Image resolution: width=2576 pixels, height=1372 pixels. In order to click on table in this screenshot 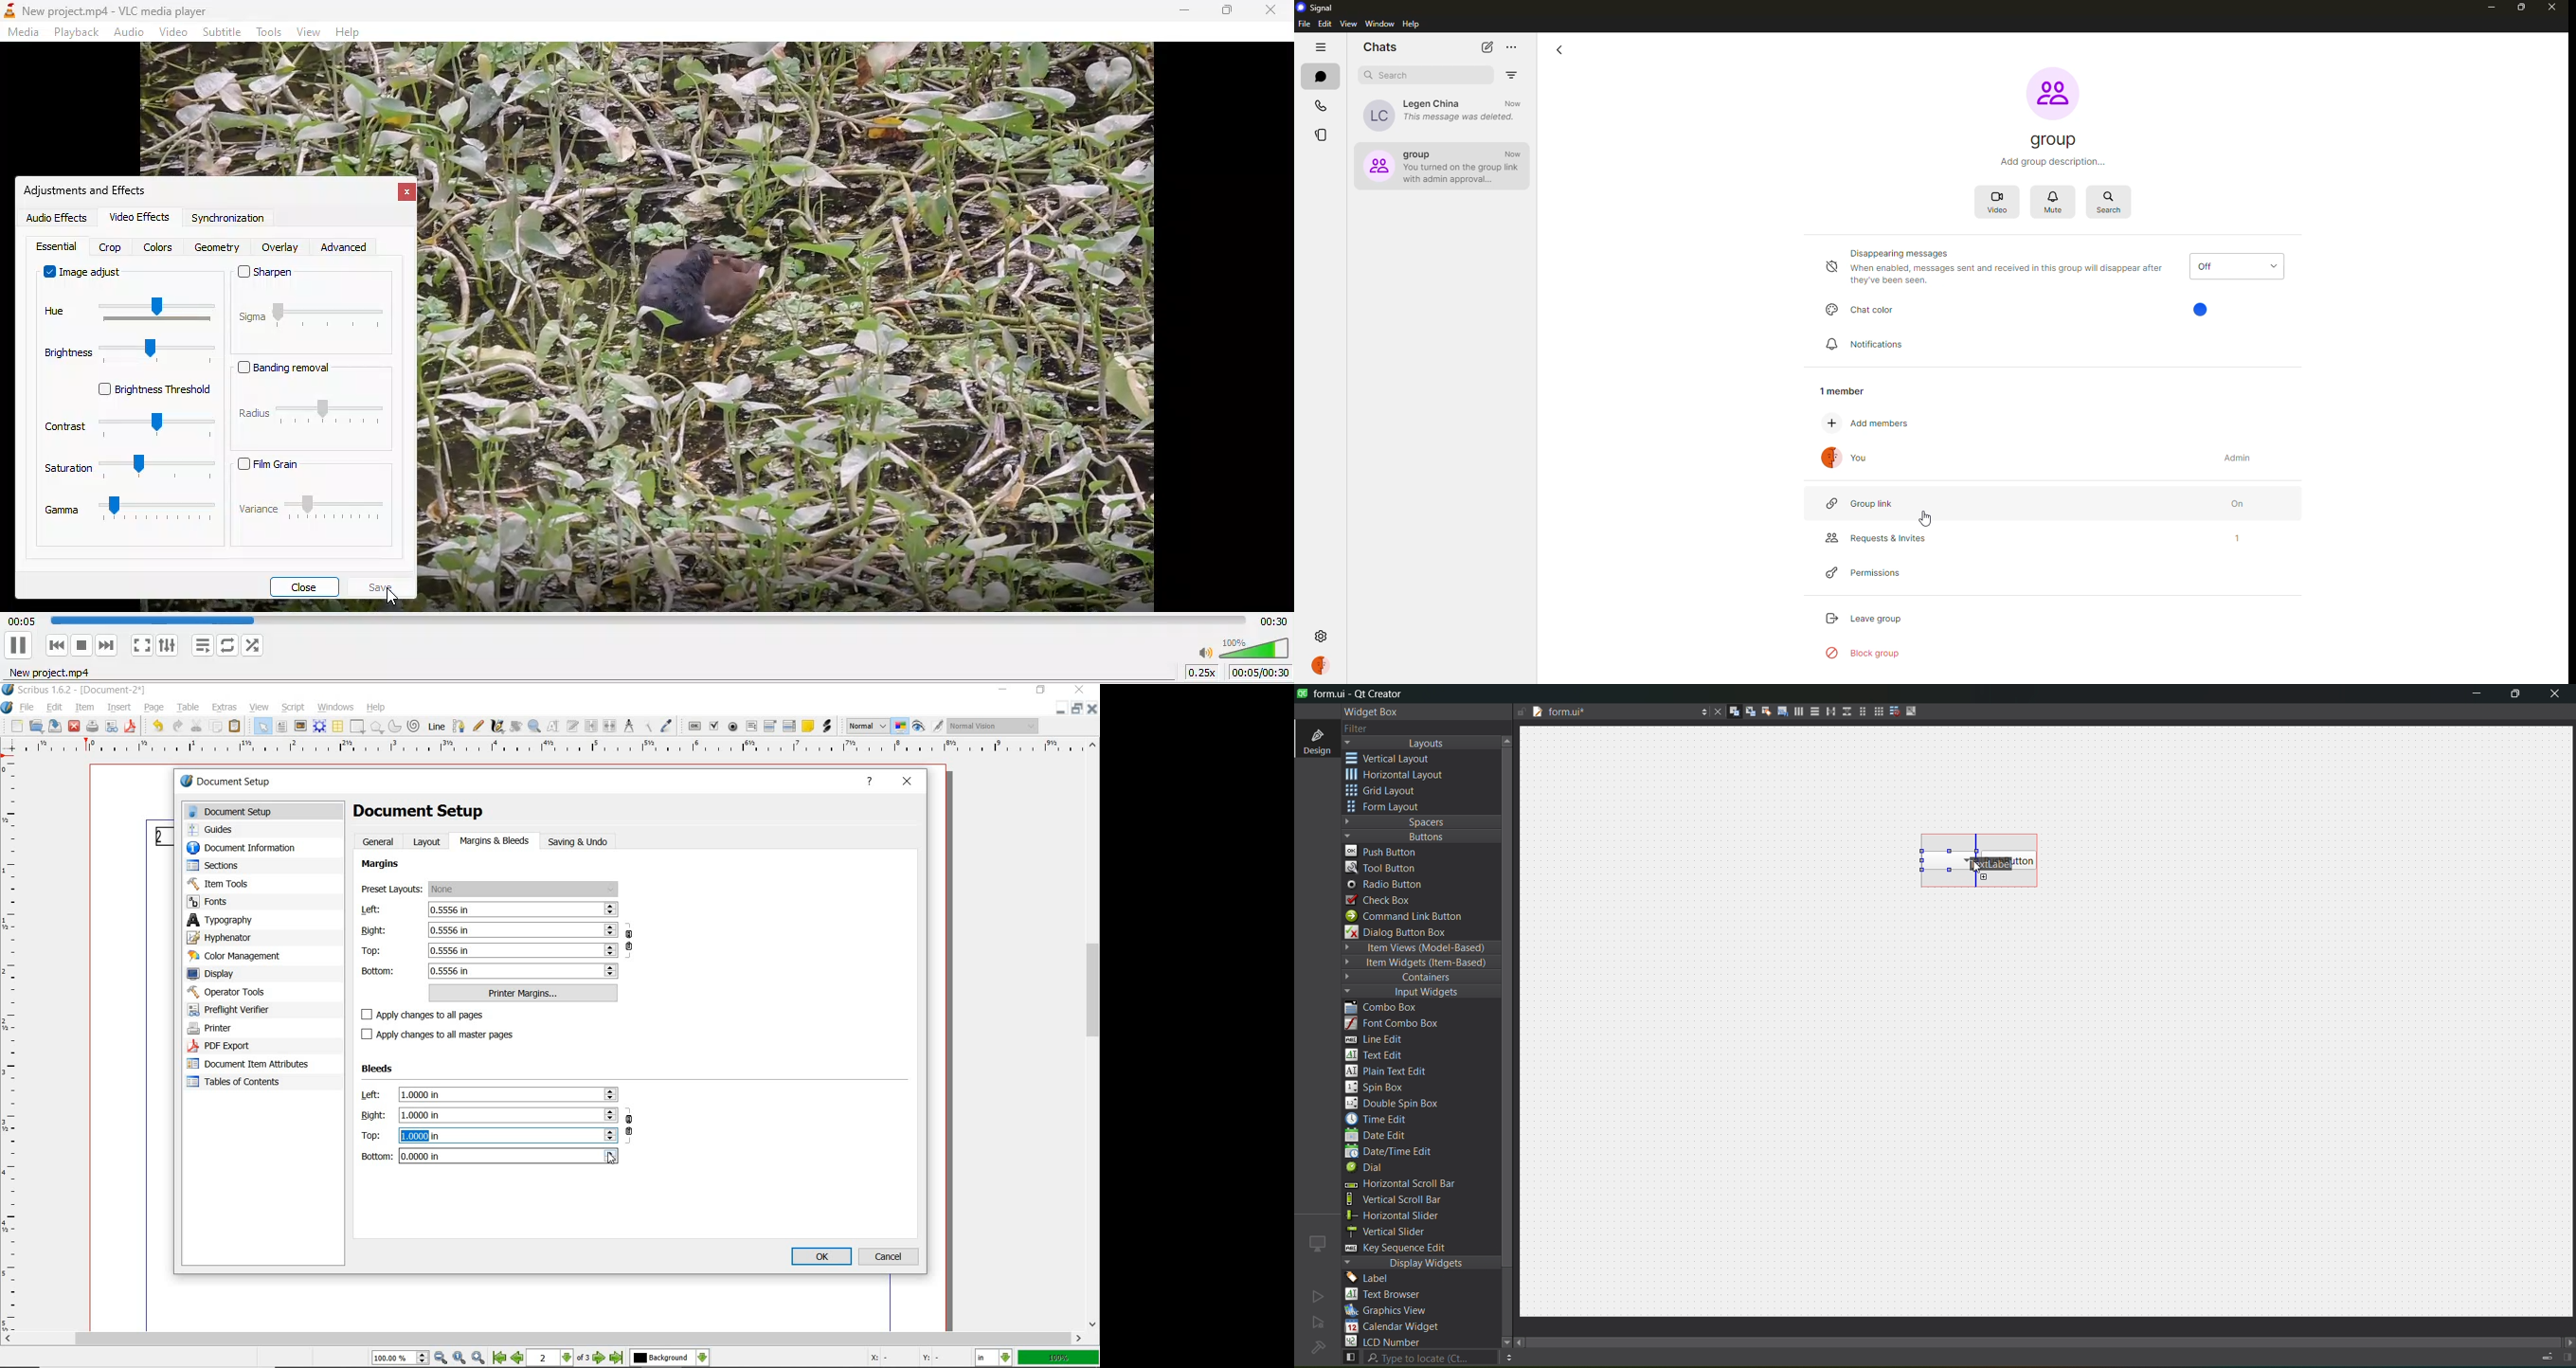, I will do `click(189, 708)`.